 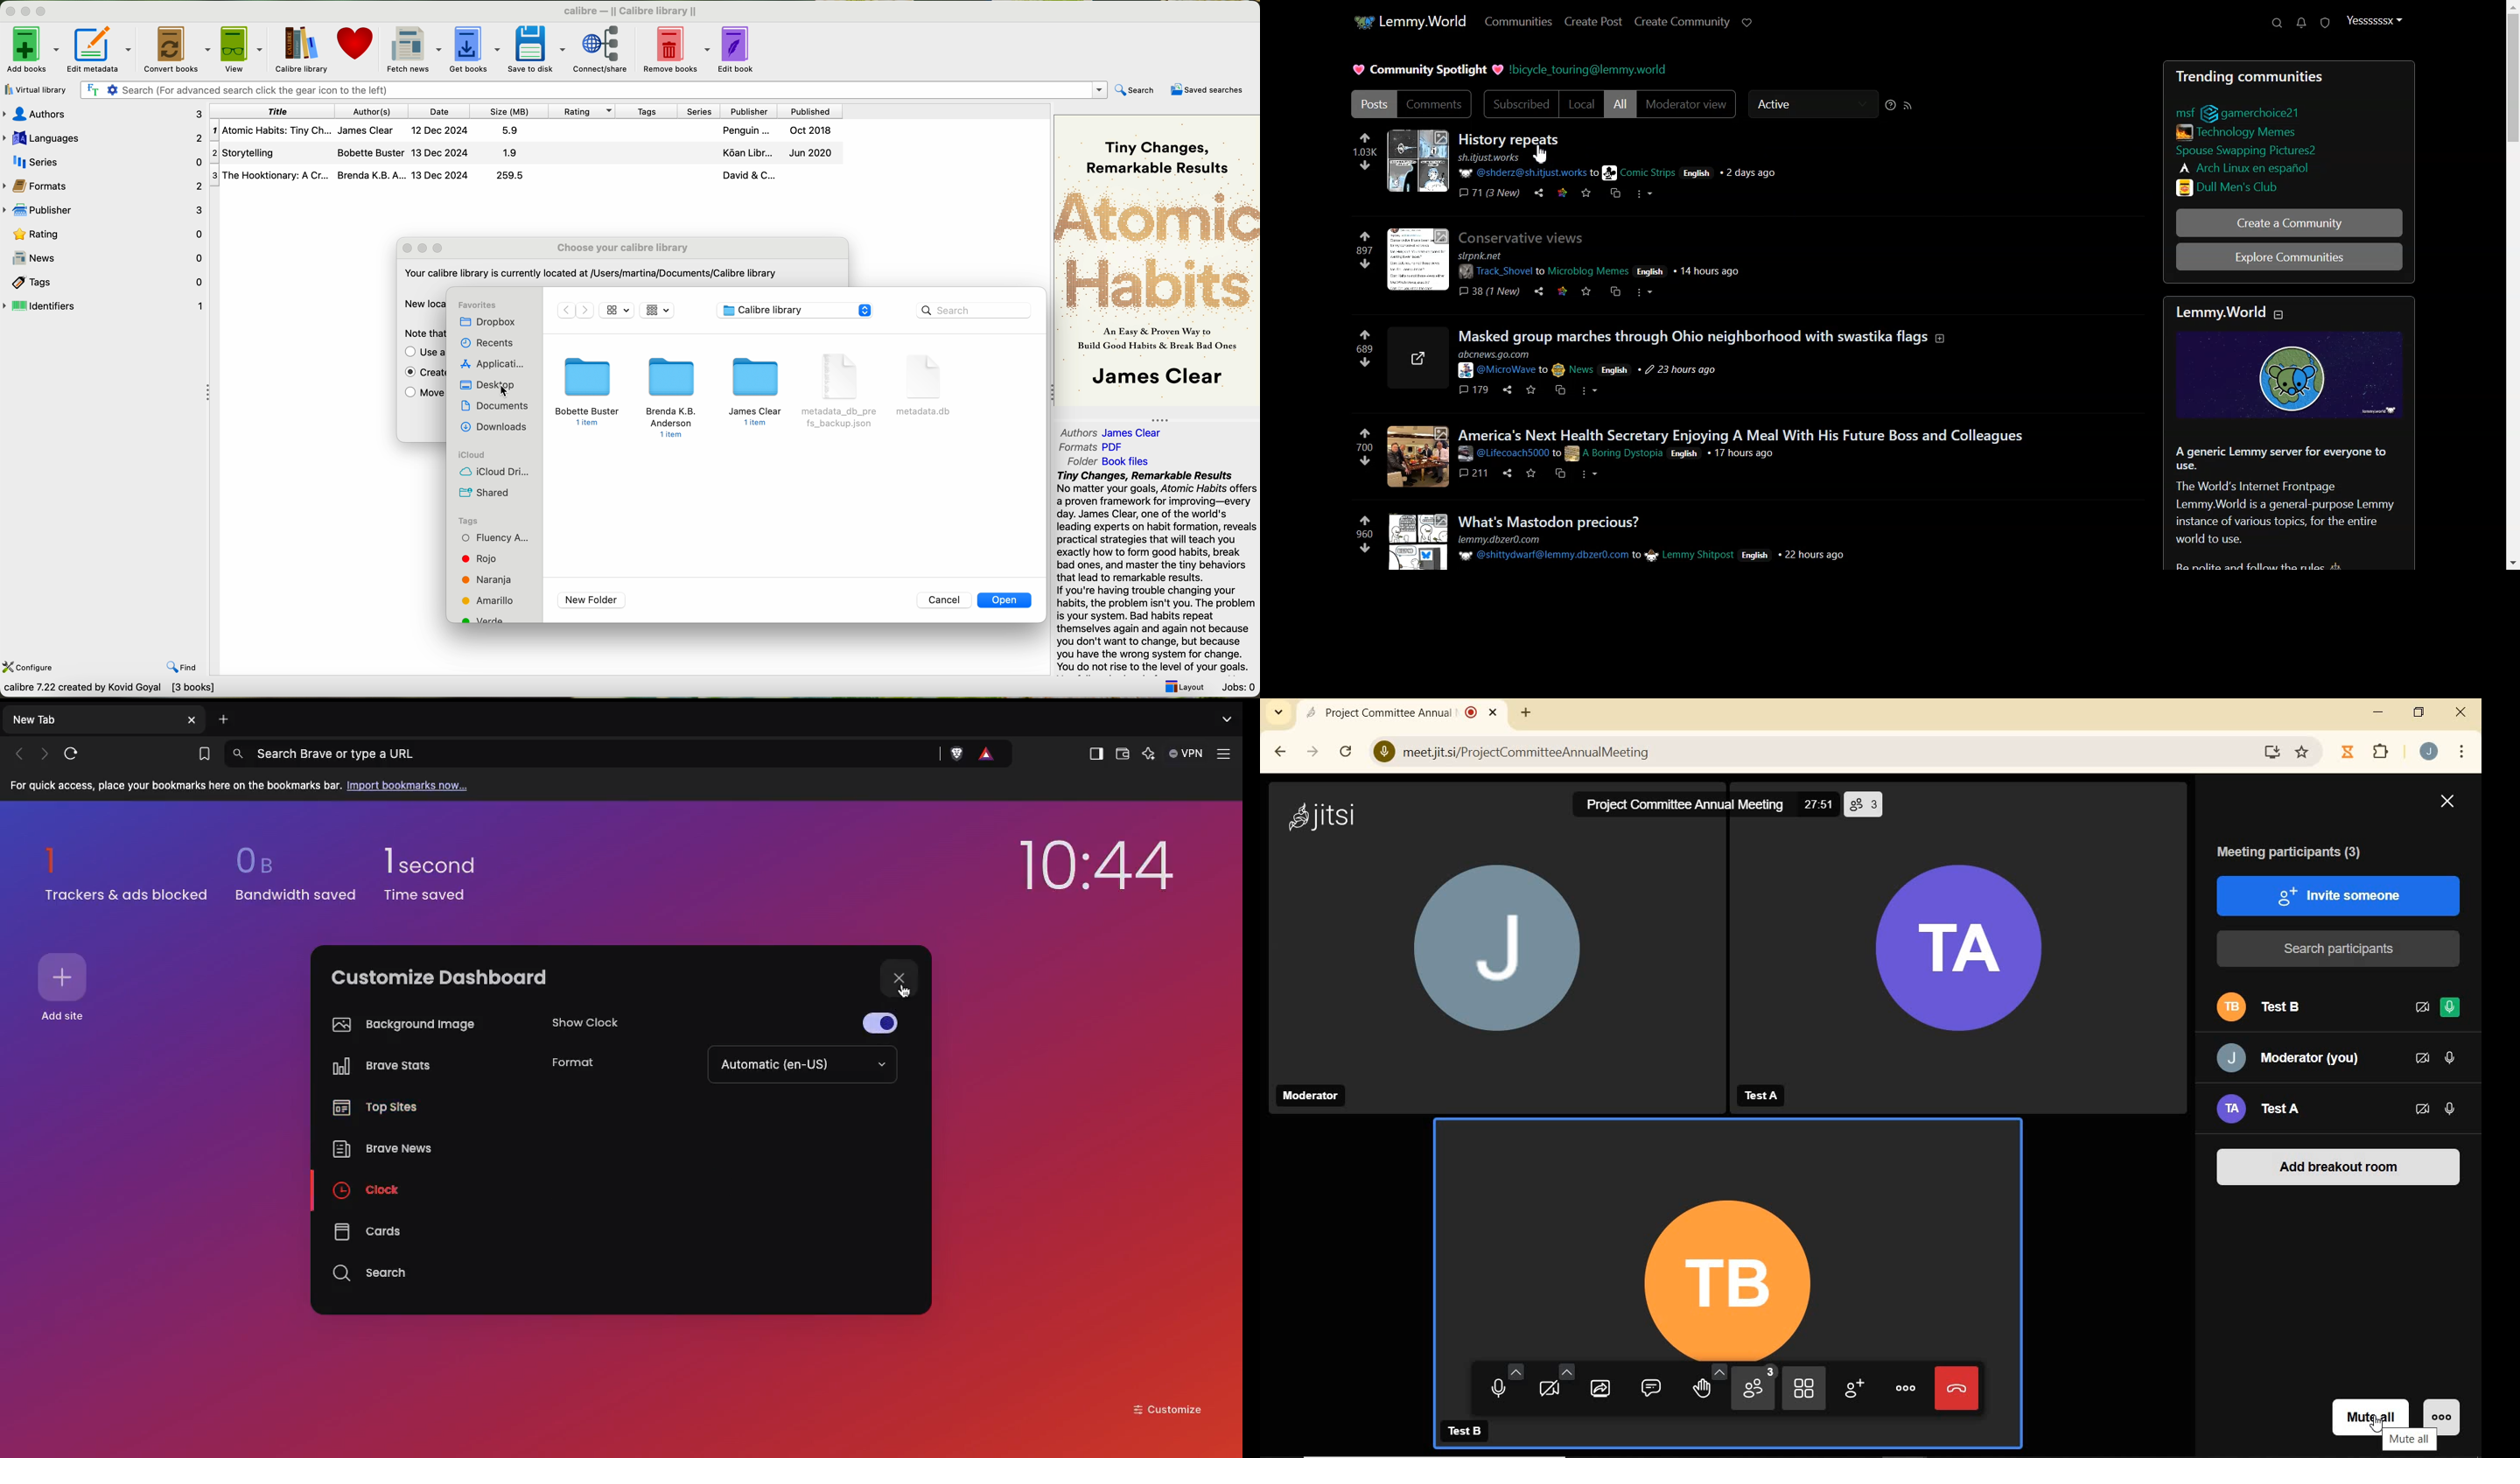 I want to click on Tiny Changes, Remarkable Results
No matter your goals, Atomic Habits o
a proven framework for improving—ev
day. James Clear, one of the world's
leading experts on habit formation, rex
practical strategies that will teach you
exactly how to form good habits, brea
bad ones, and master the tiny behavio
that lead to remarkable results.

If you're having trouble changing your
habits, the problem isn't you. The prok
is your system. Bad habits repeat
themselves again and again not becat
you don't want to change, but becaus
vou have the wrona svstem for chanas, so click(x=1155, y=570).